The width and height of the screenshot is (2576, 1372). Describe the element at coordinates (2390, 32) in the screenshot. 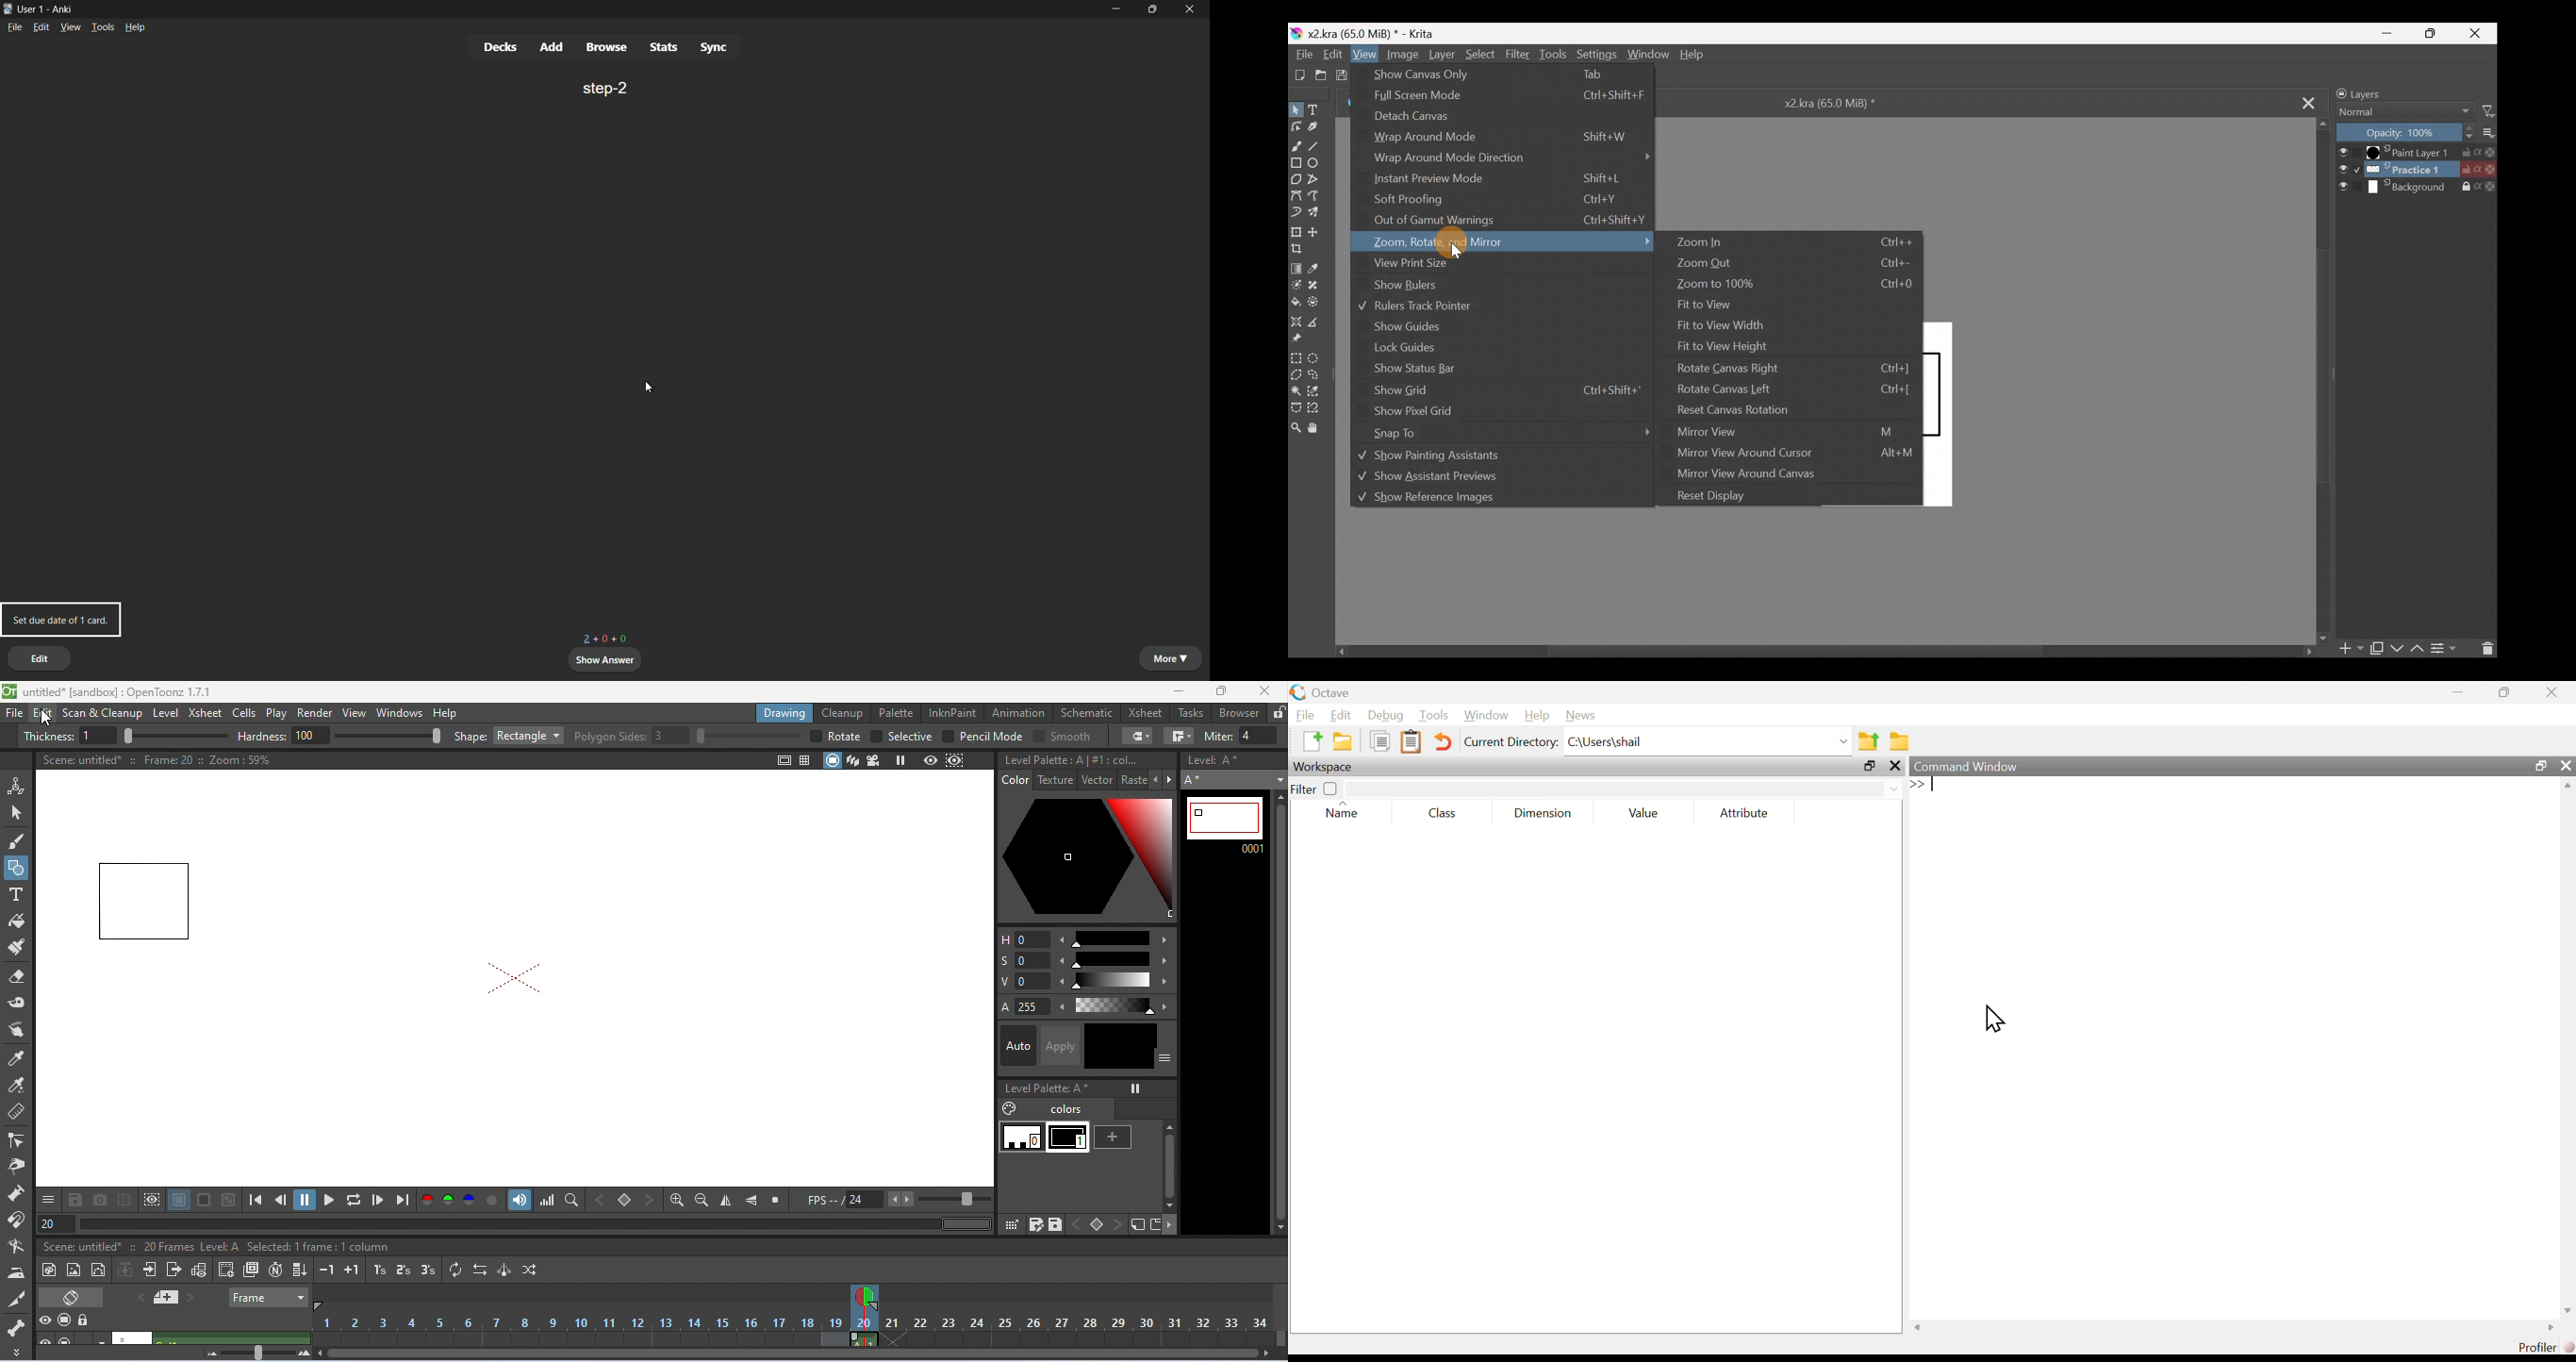

I see `Minimize` at that location.